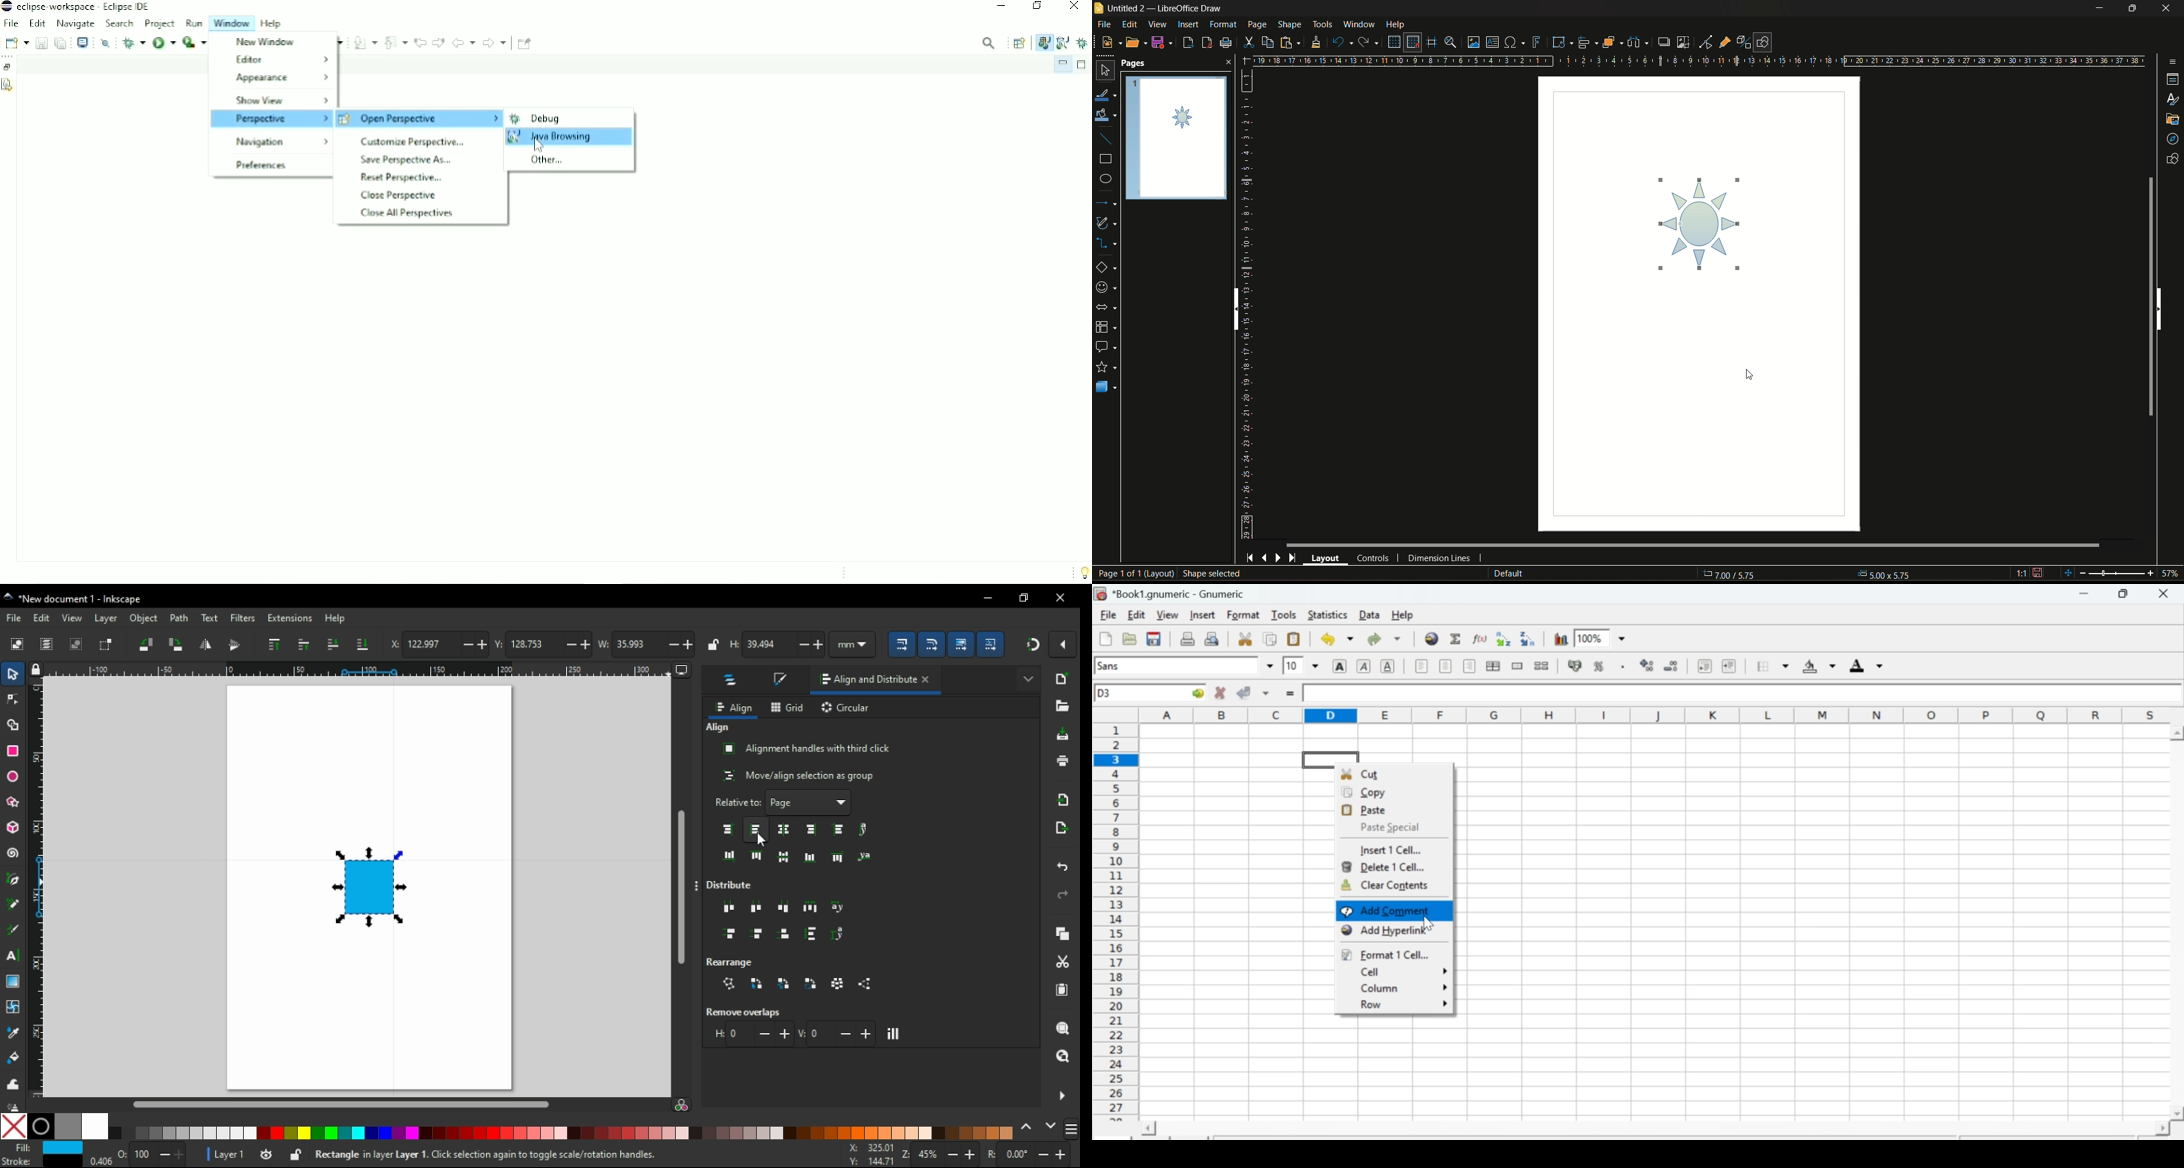 The width and height of the screenshot is (2184, 1176). Describe the element at coordinates (1386, 867) in the screenshot. I see `Delete 1 cell` at that location.